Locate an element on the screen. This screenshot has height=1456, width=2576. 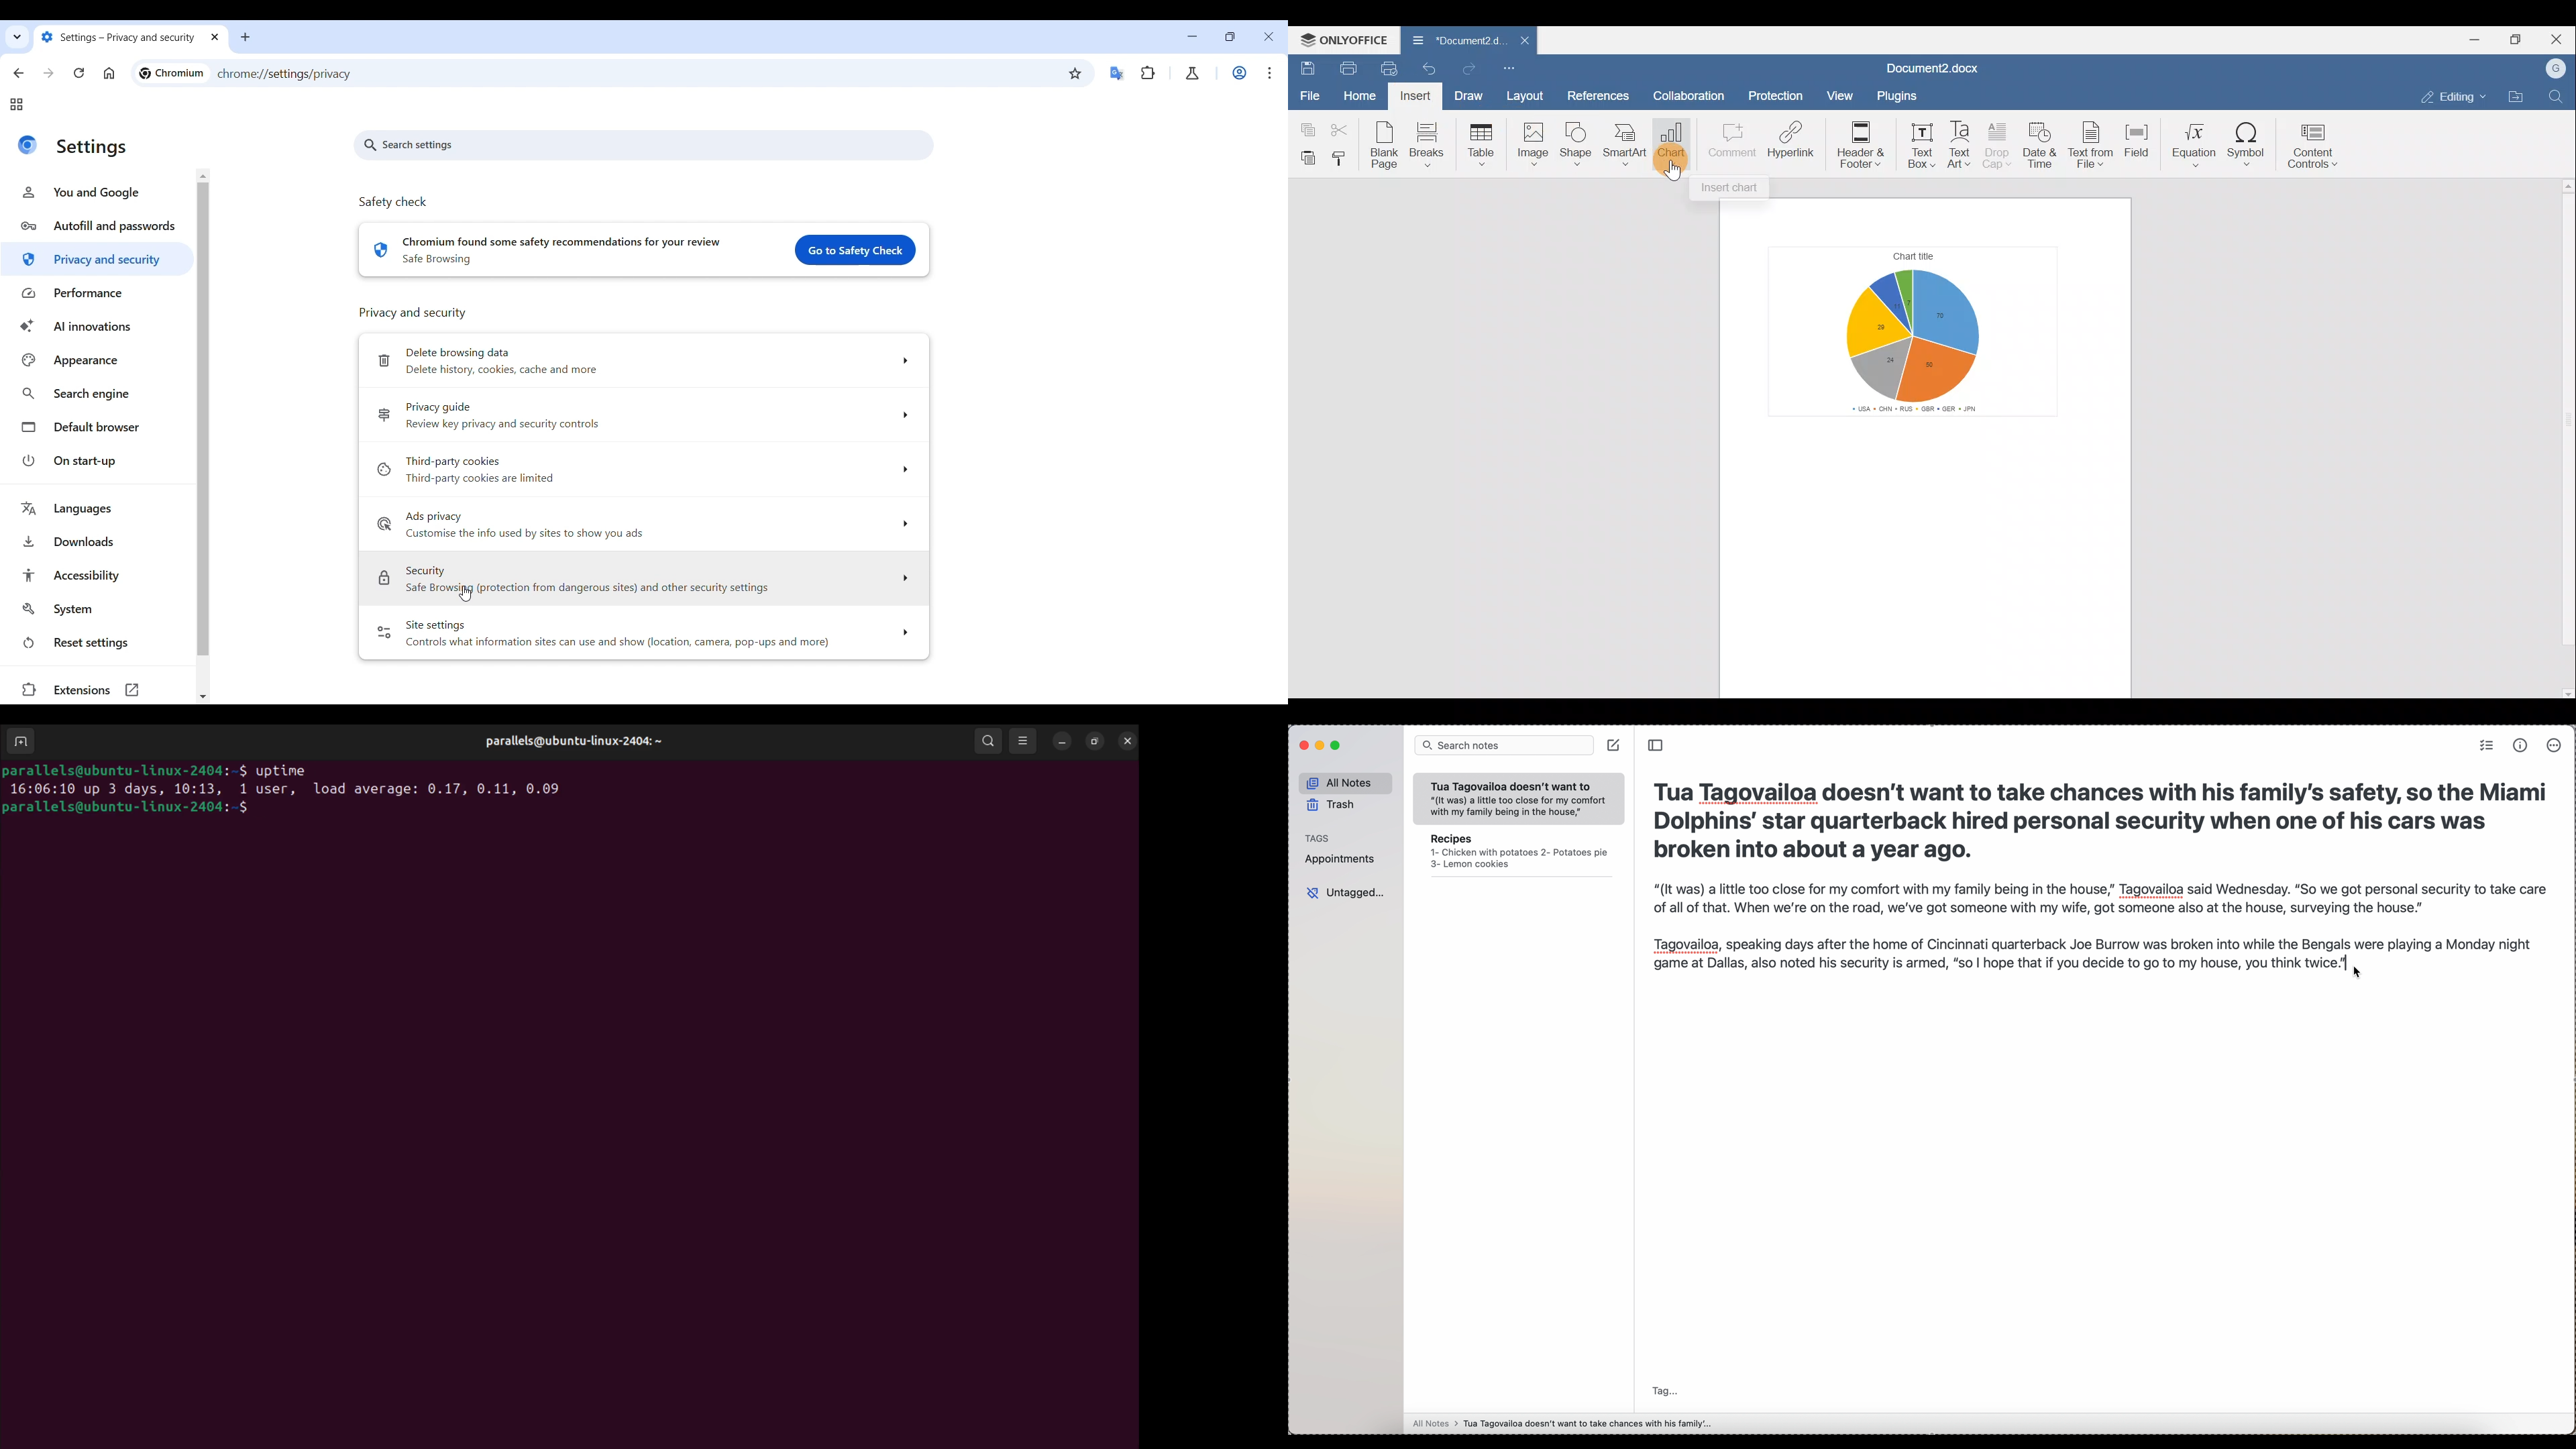
more options is located at coordinates (2554, 746).